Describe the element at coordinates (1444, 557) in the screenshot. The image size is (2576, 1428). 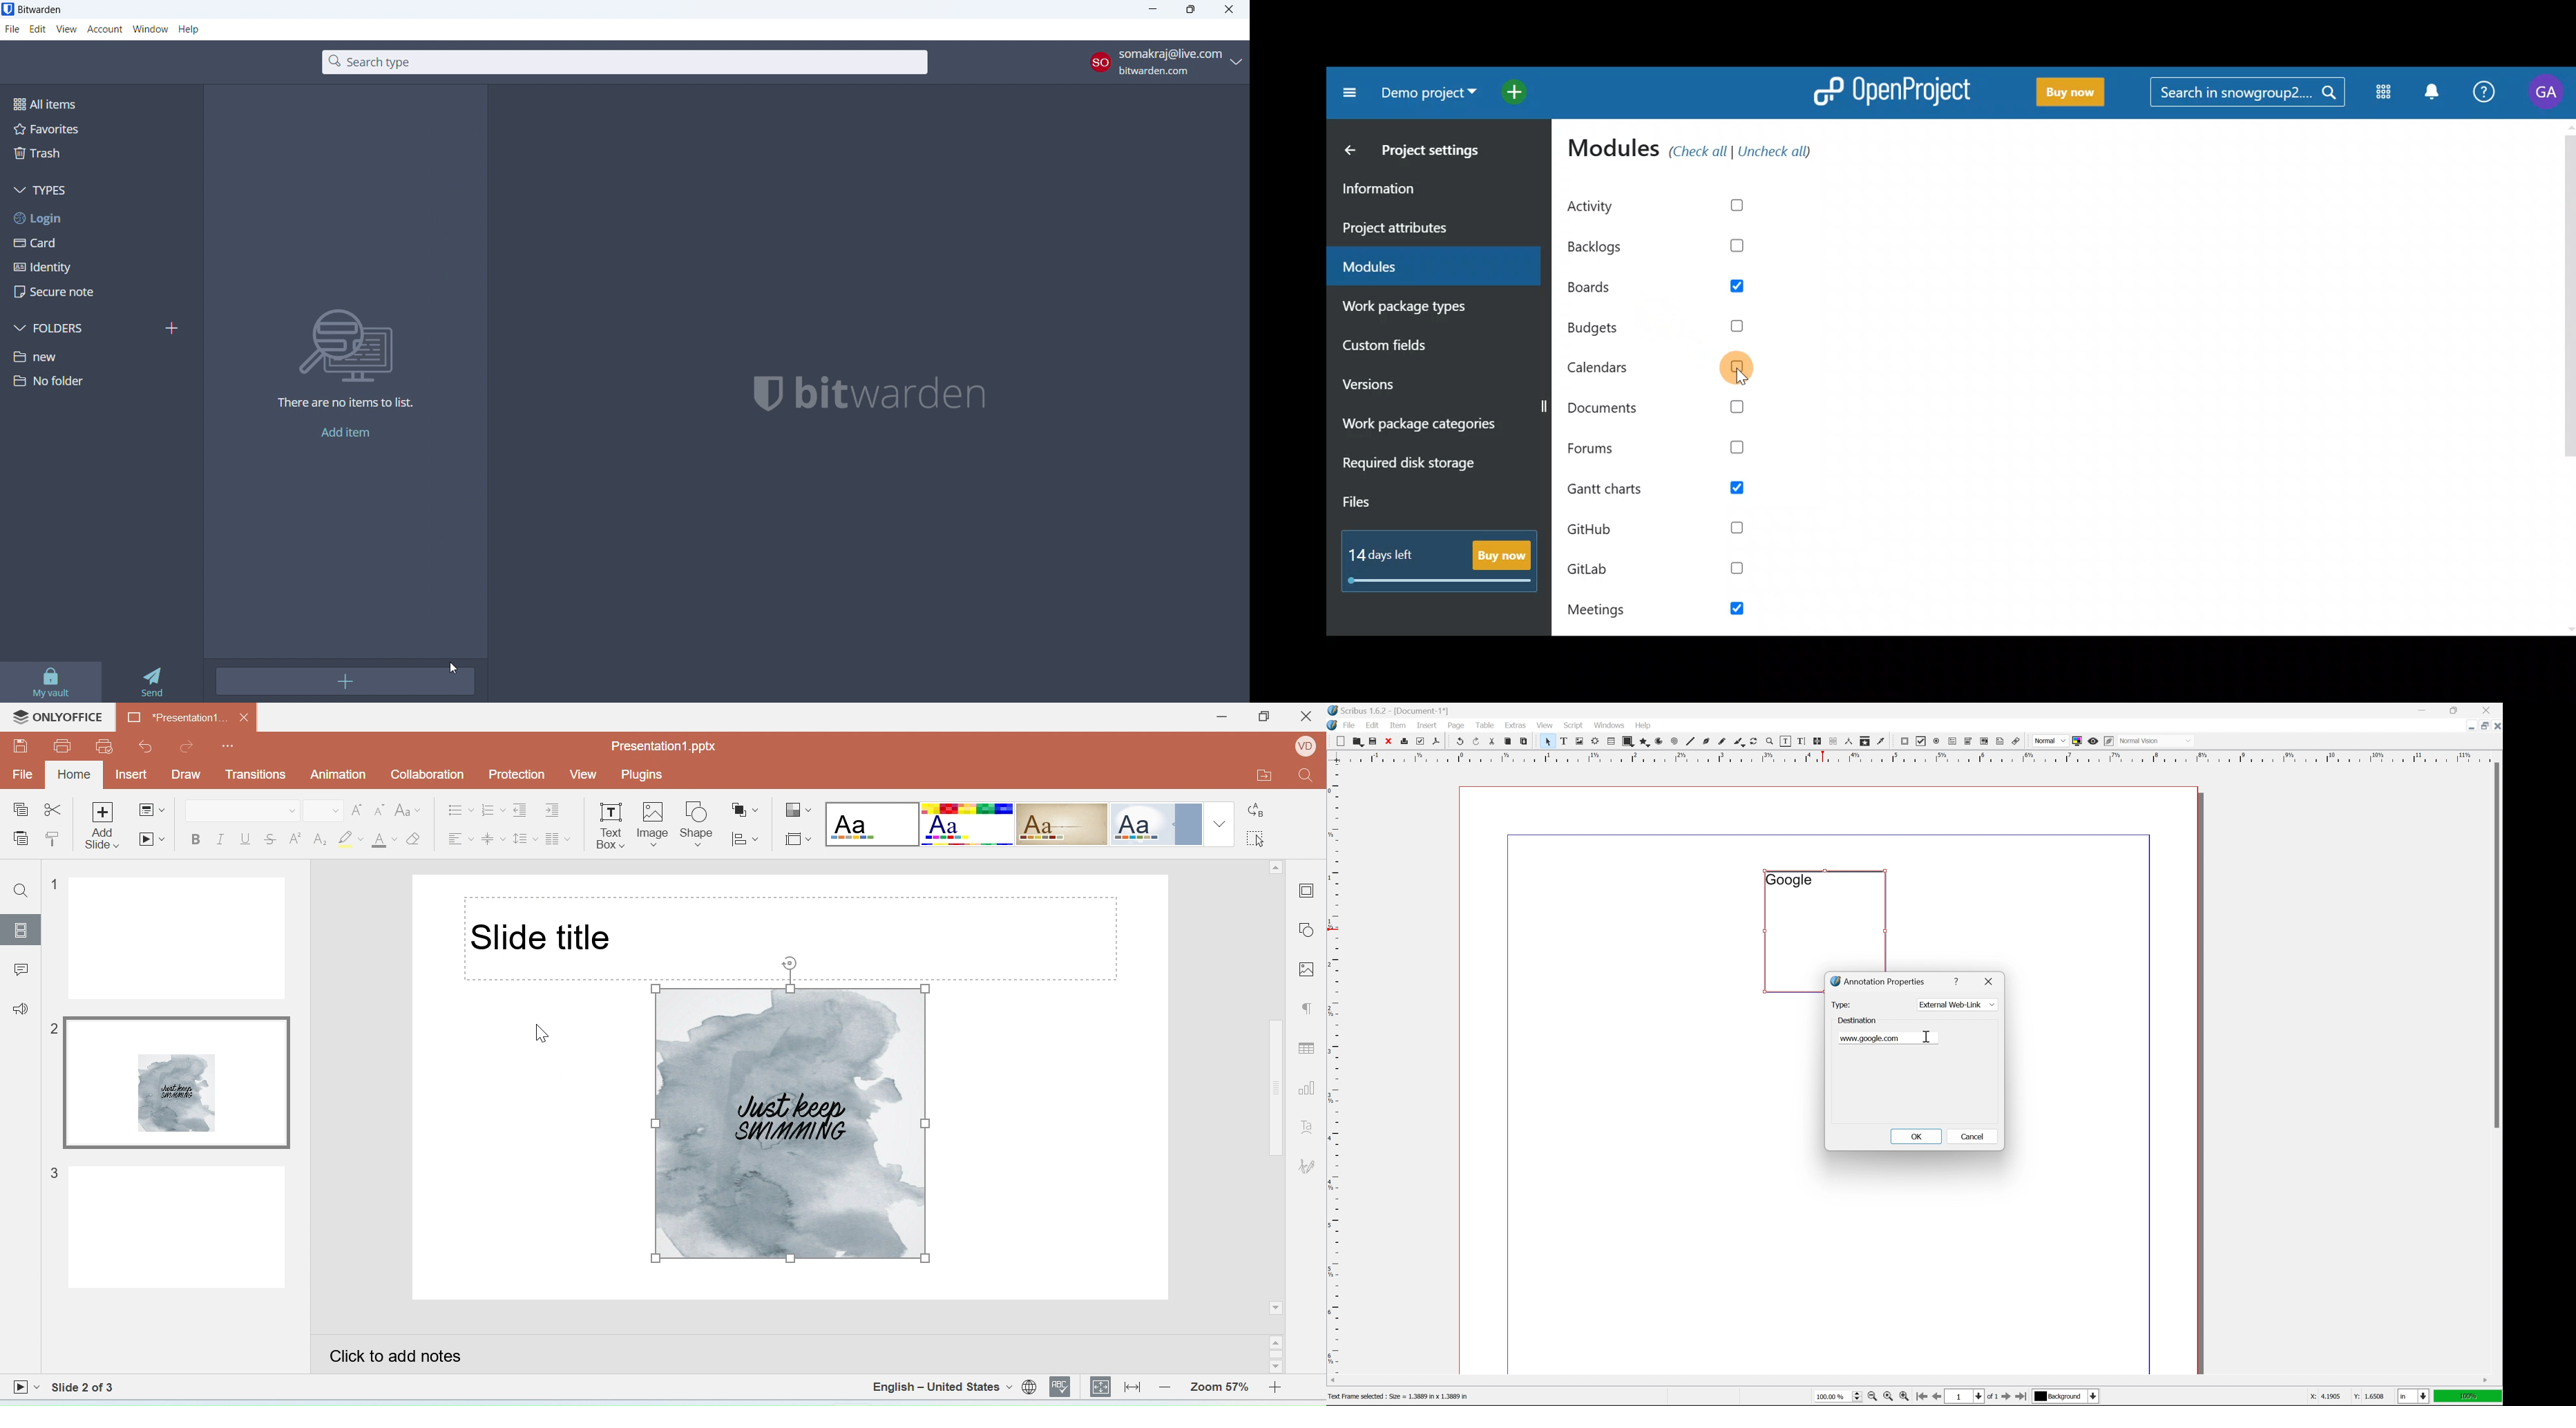
I see `Buy now` at that location.